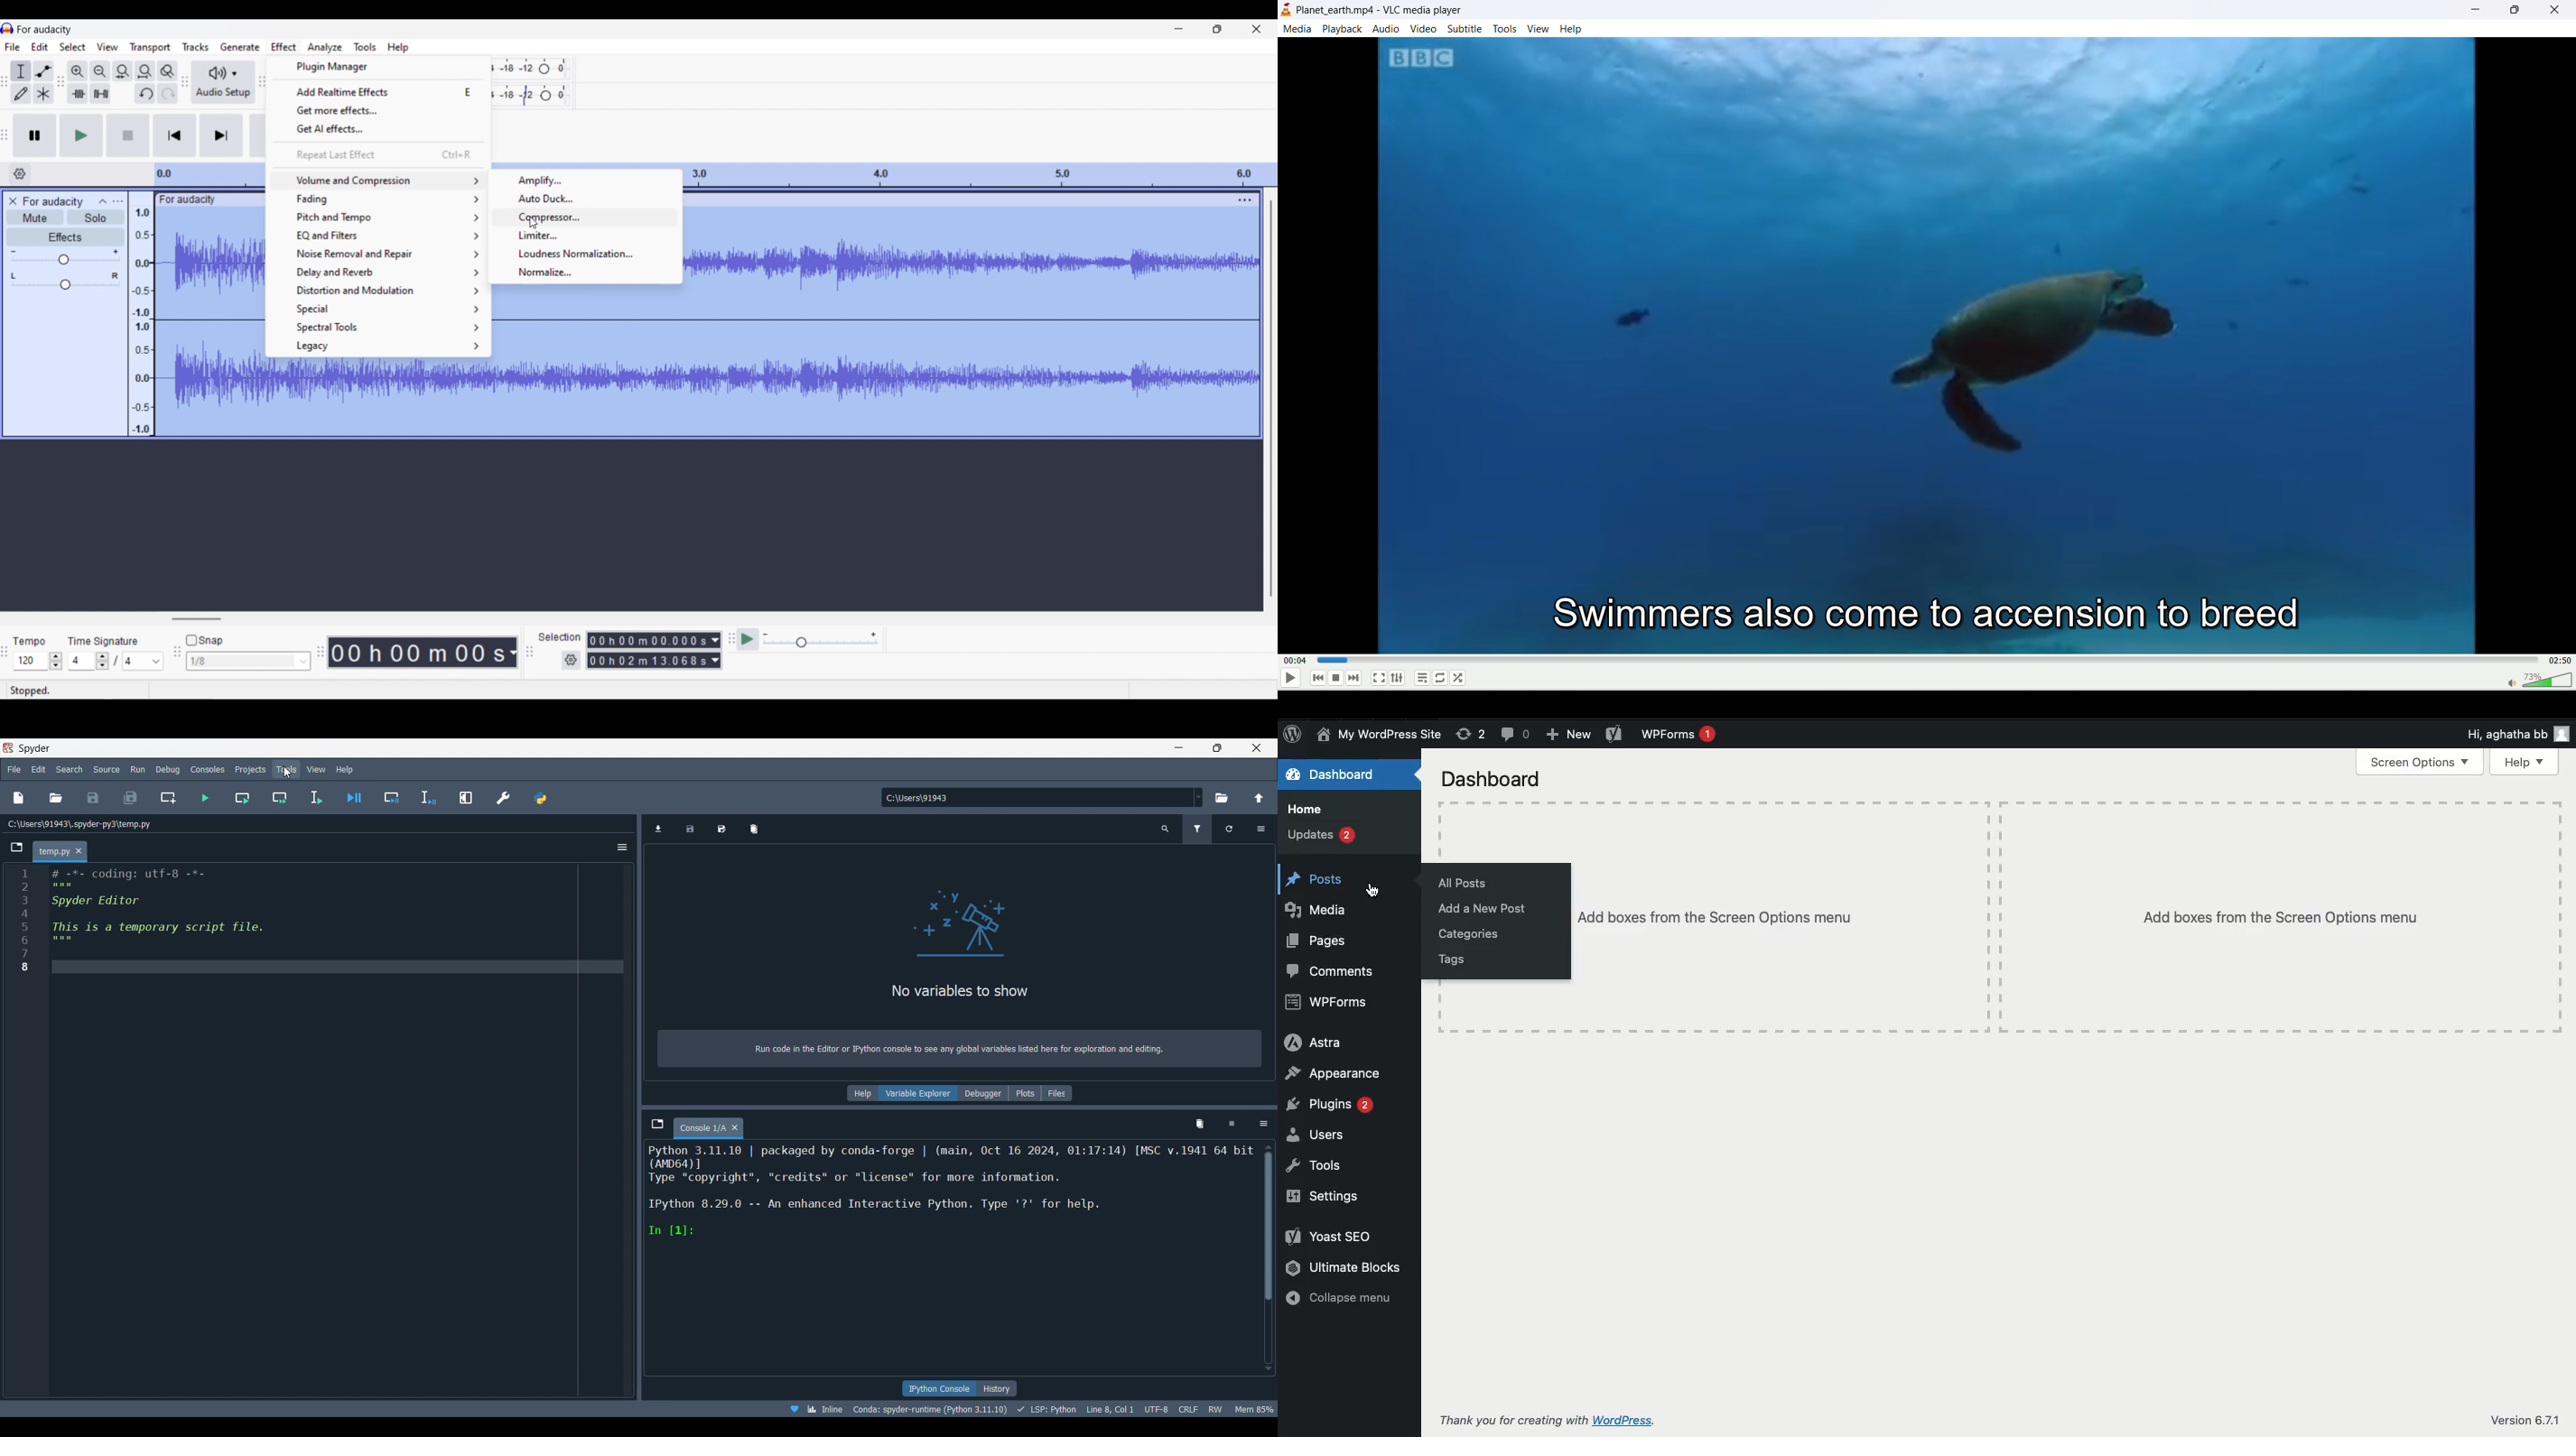  Describe the element at coordinates (1458, 679) in the screenshot. I see `shuffle` at that location.